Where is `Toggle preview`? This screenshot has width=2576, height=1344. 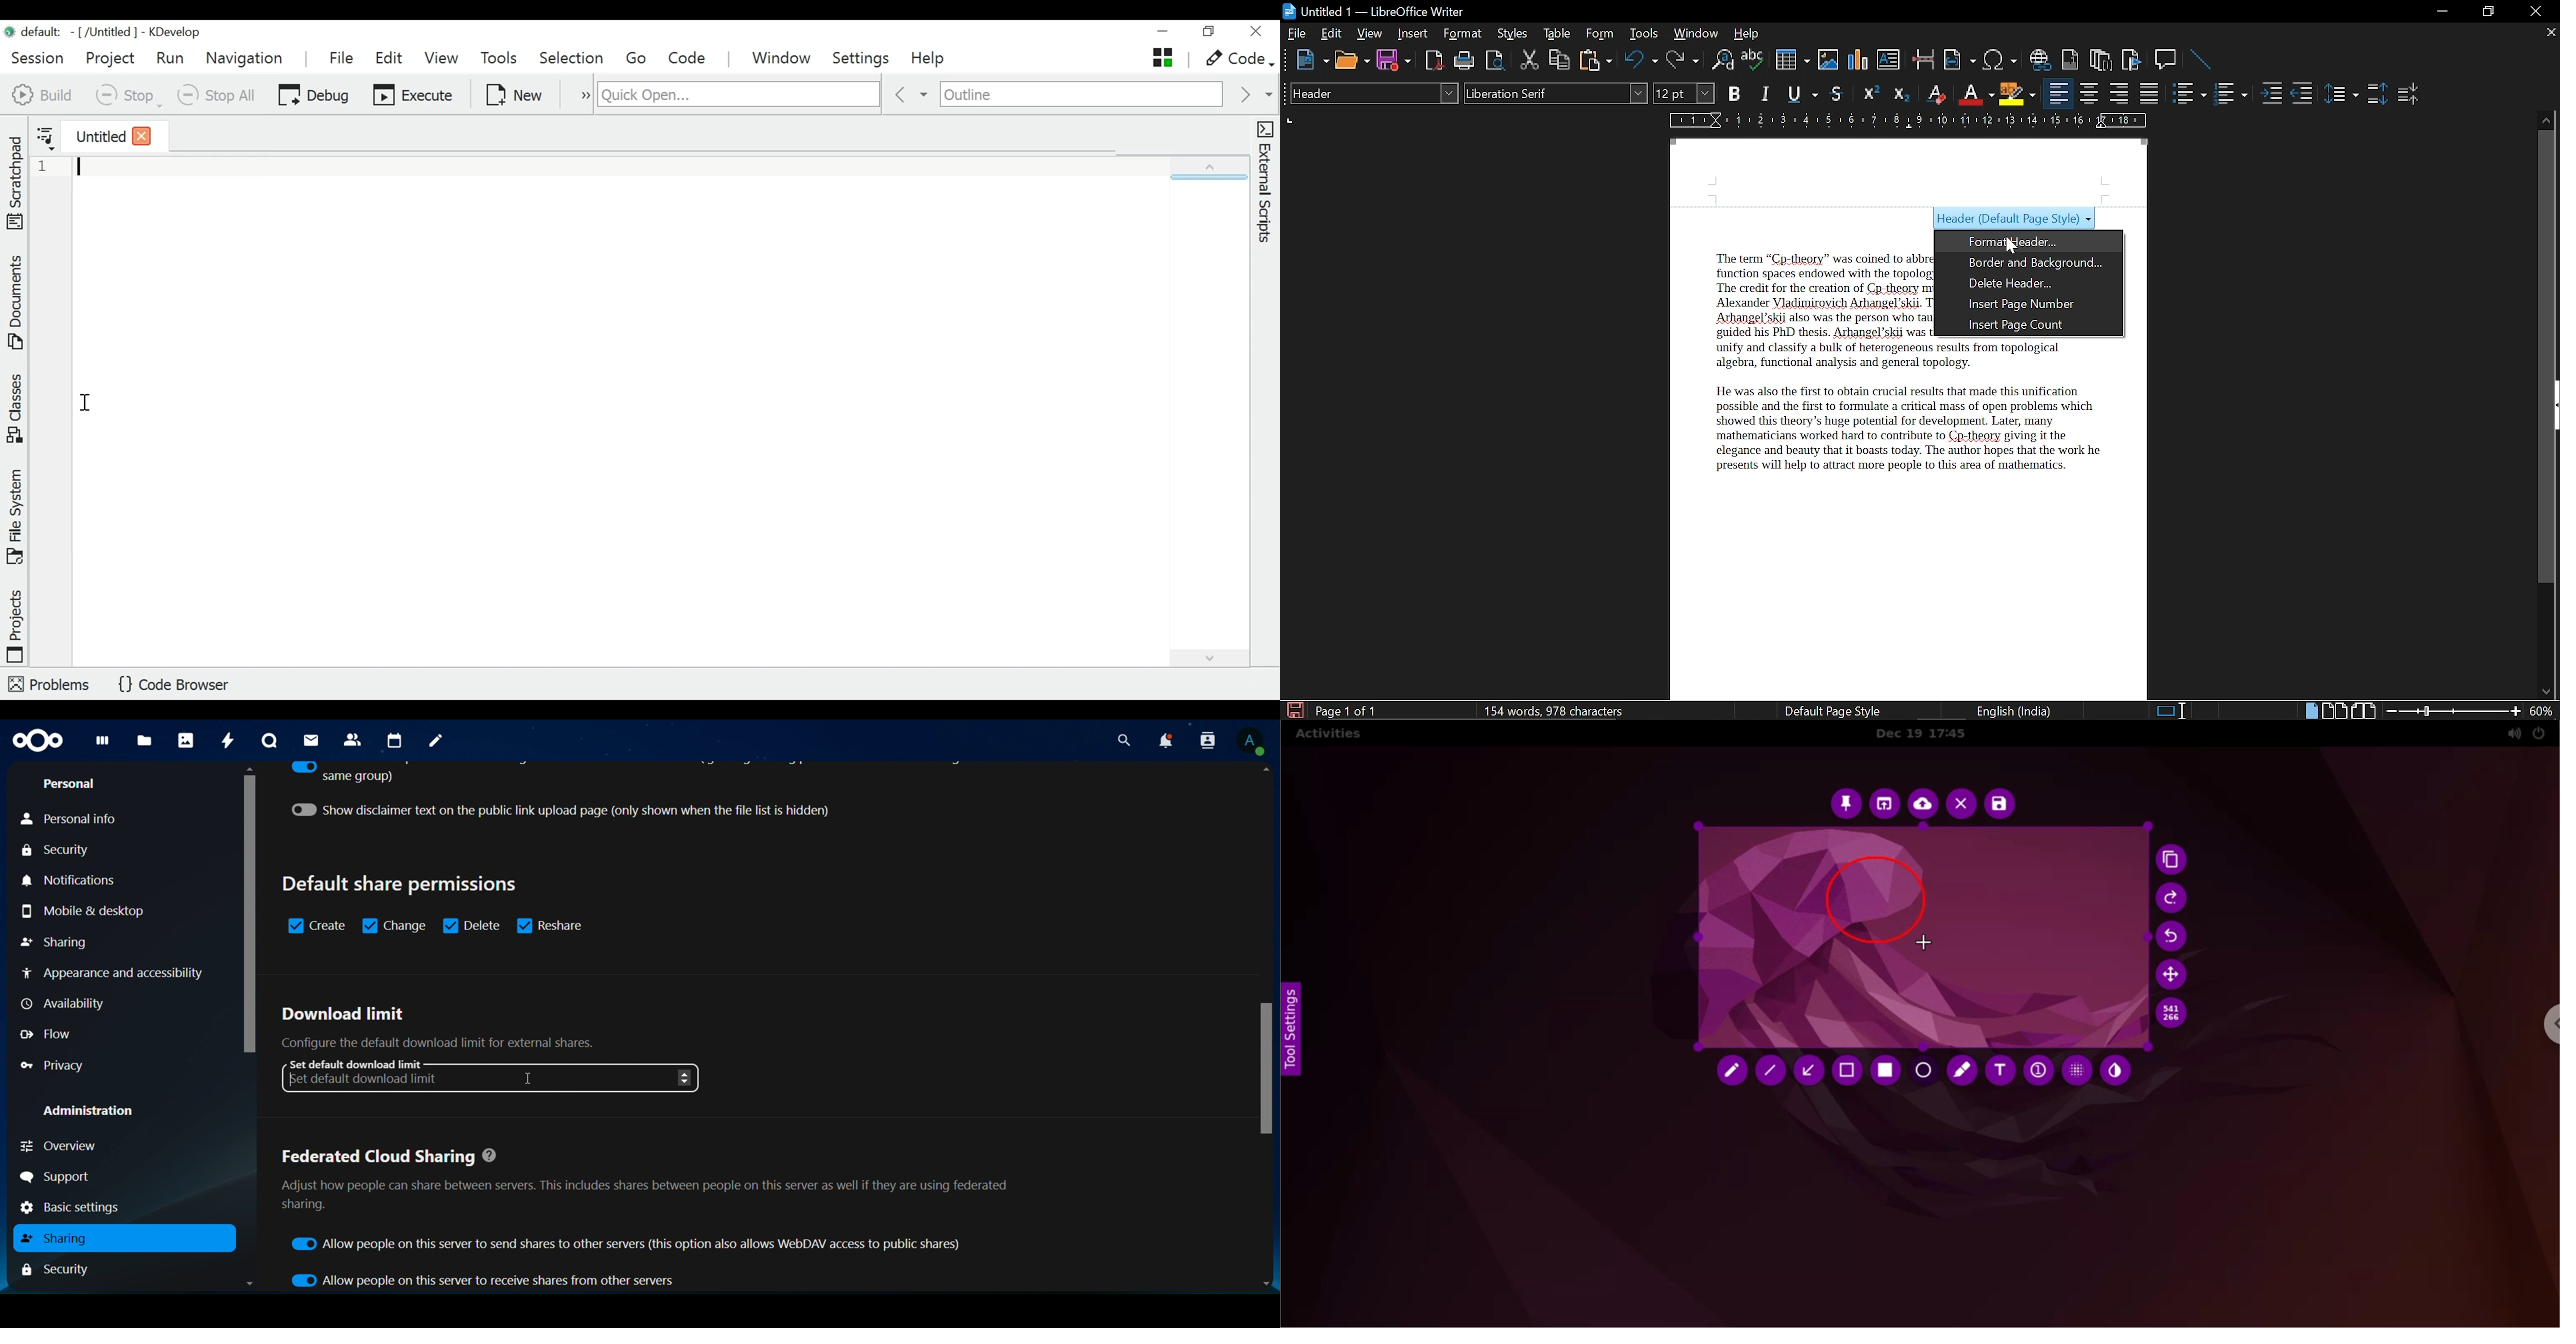
Toggle preview is located at coordinates (1494, 61).